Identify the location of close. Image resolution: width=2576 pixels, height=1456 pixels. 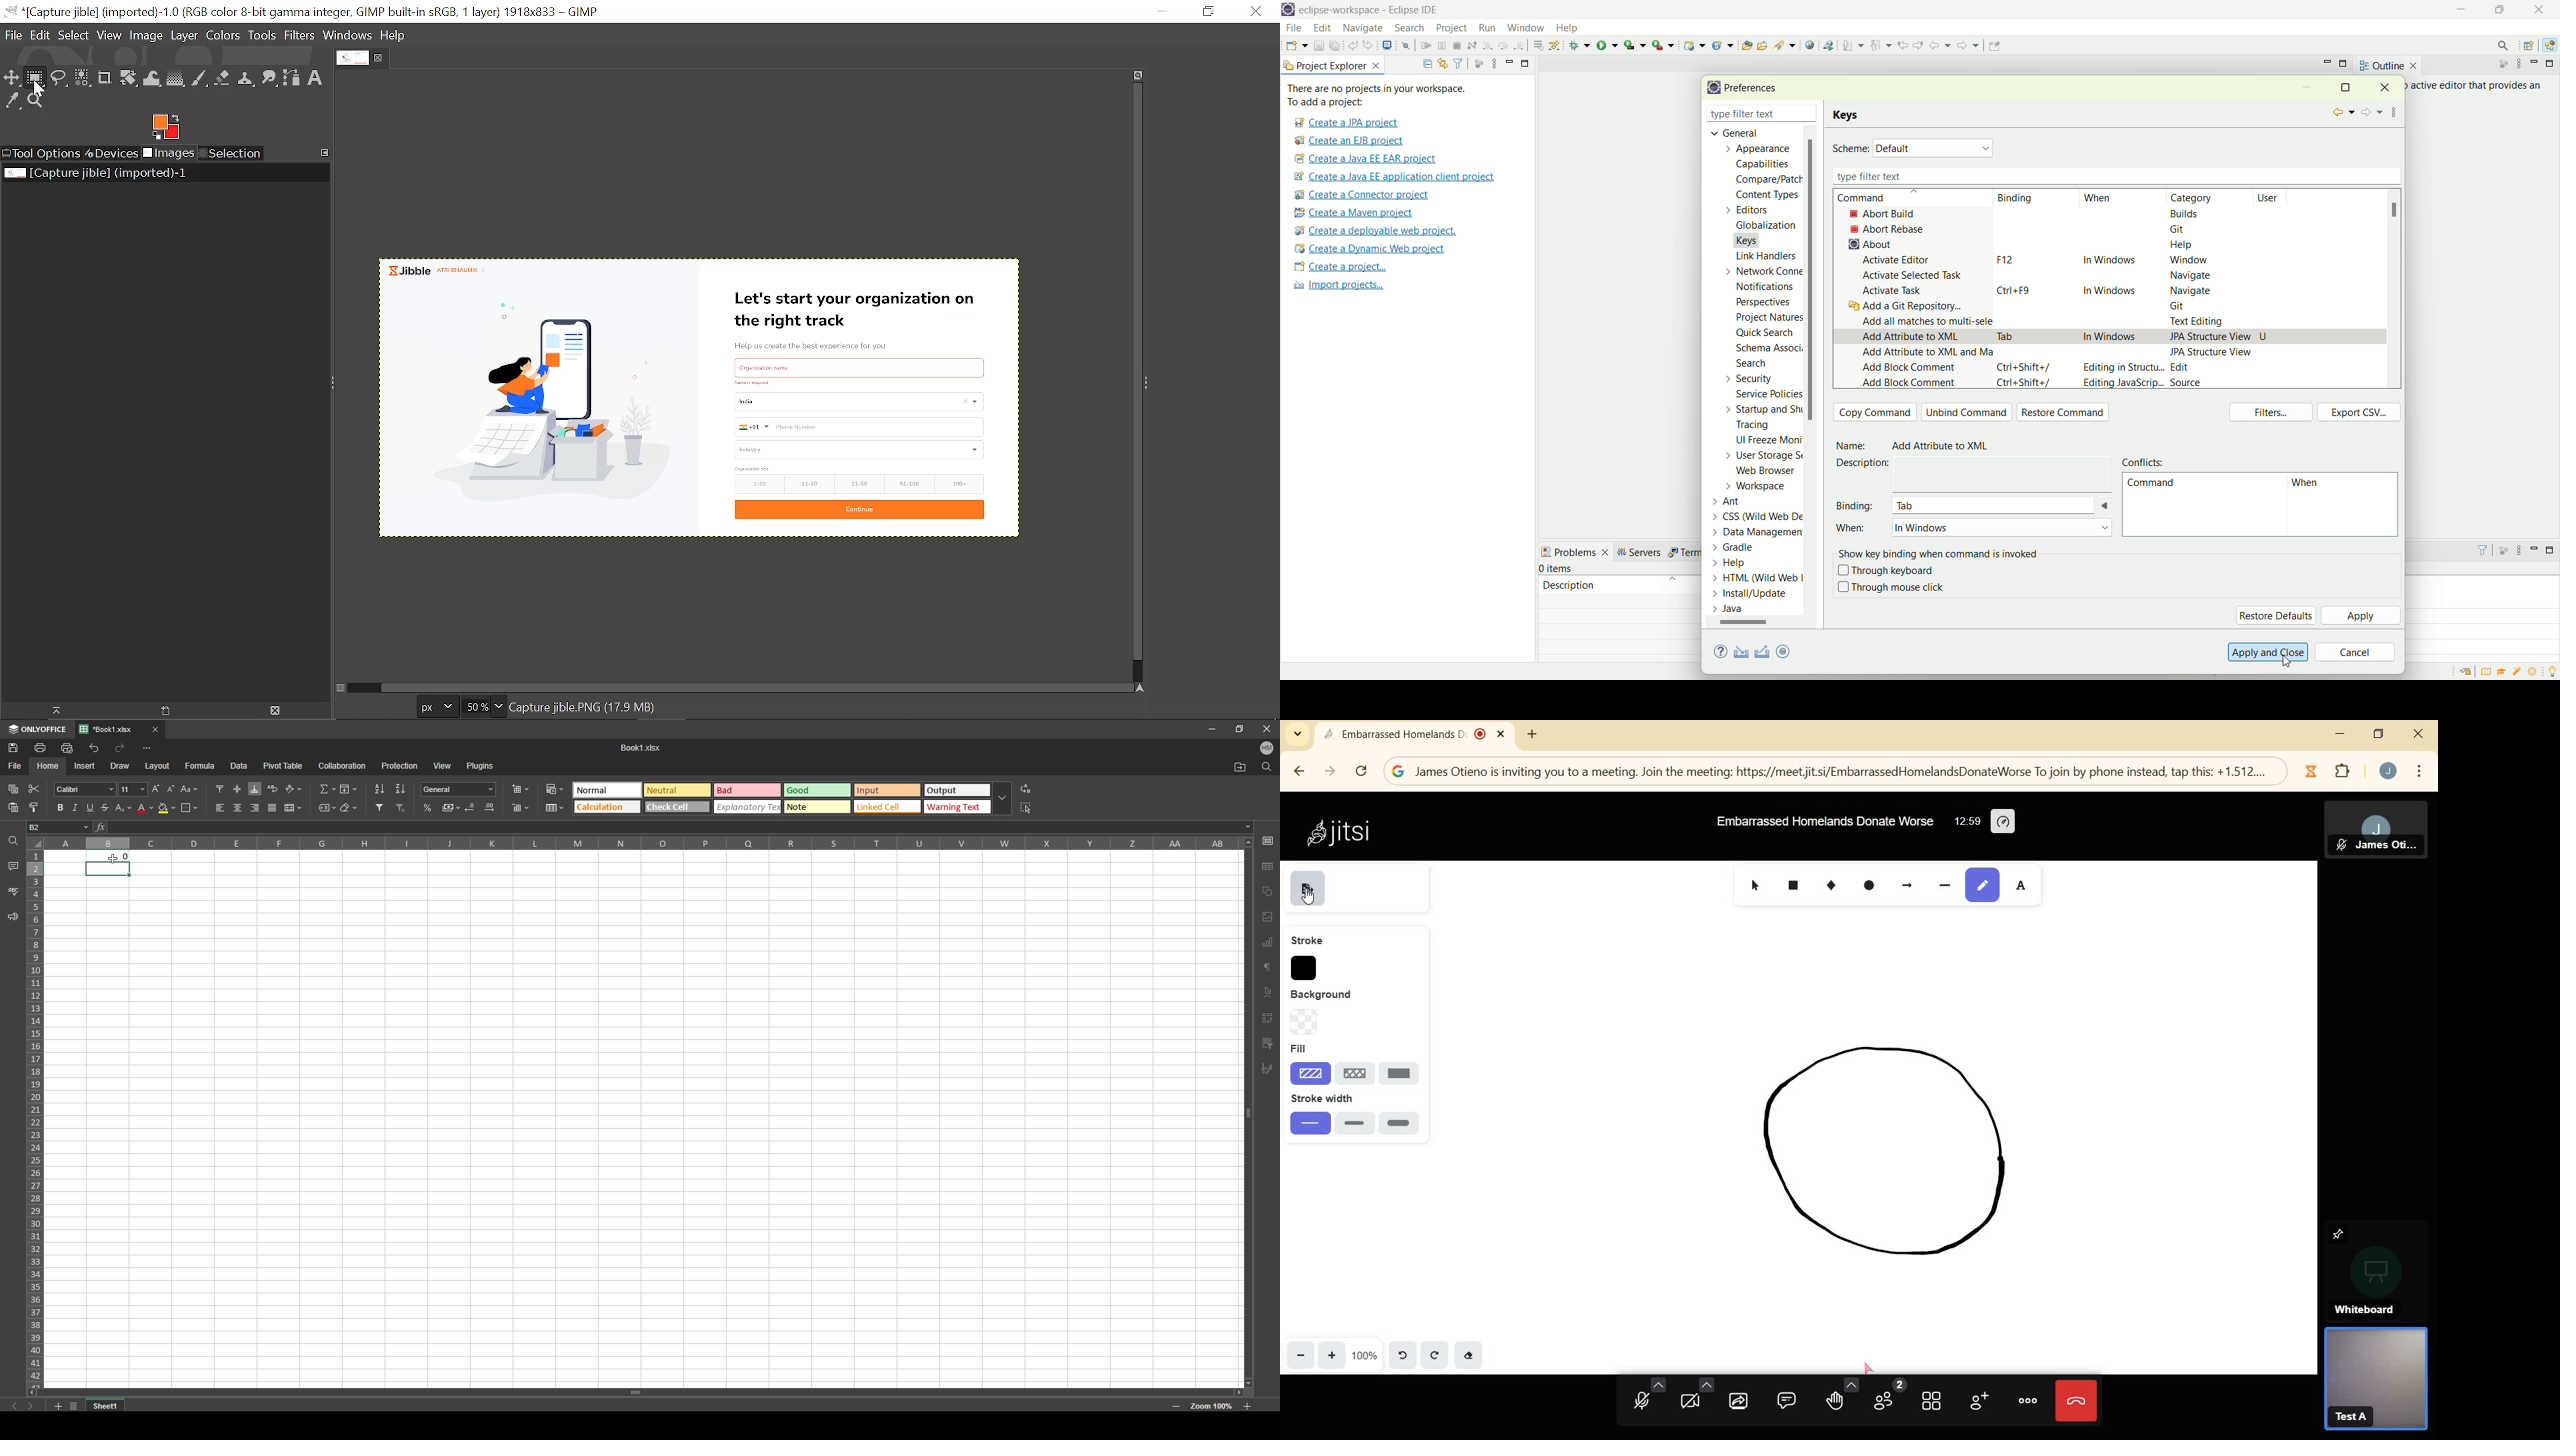
(2418, 734).